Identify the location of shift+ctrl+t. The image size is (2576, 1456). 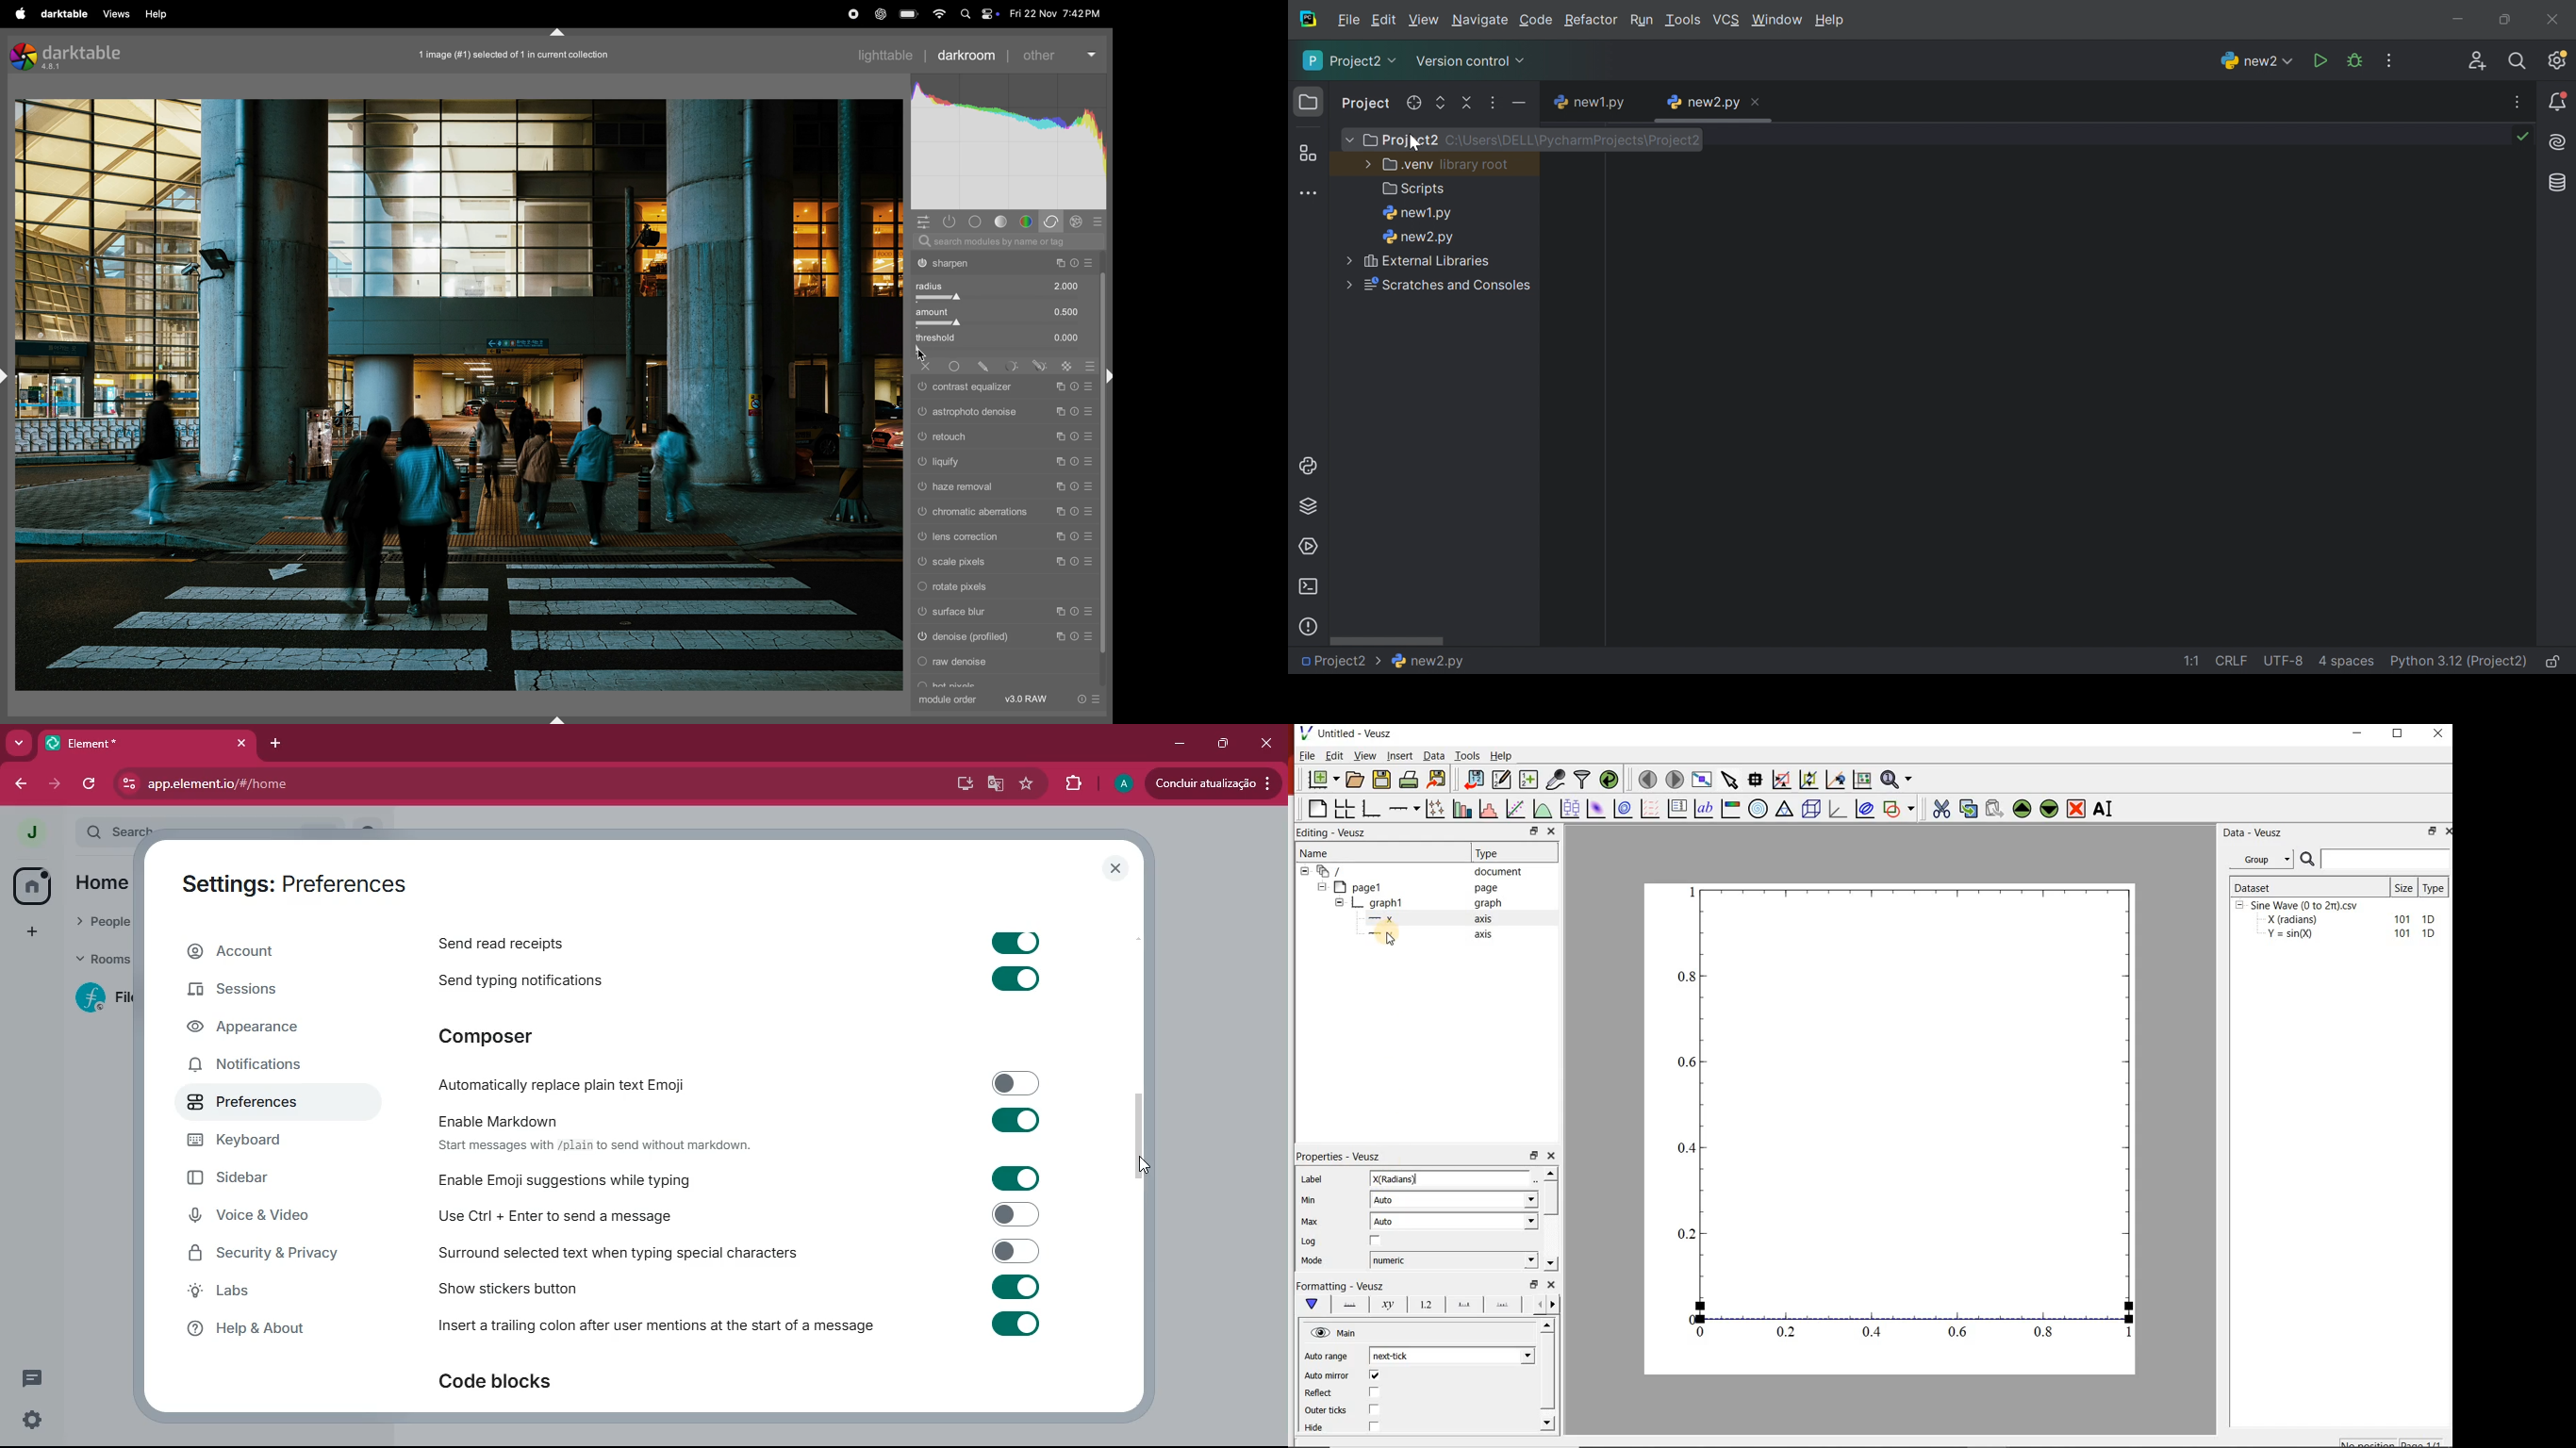
(559, 33).